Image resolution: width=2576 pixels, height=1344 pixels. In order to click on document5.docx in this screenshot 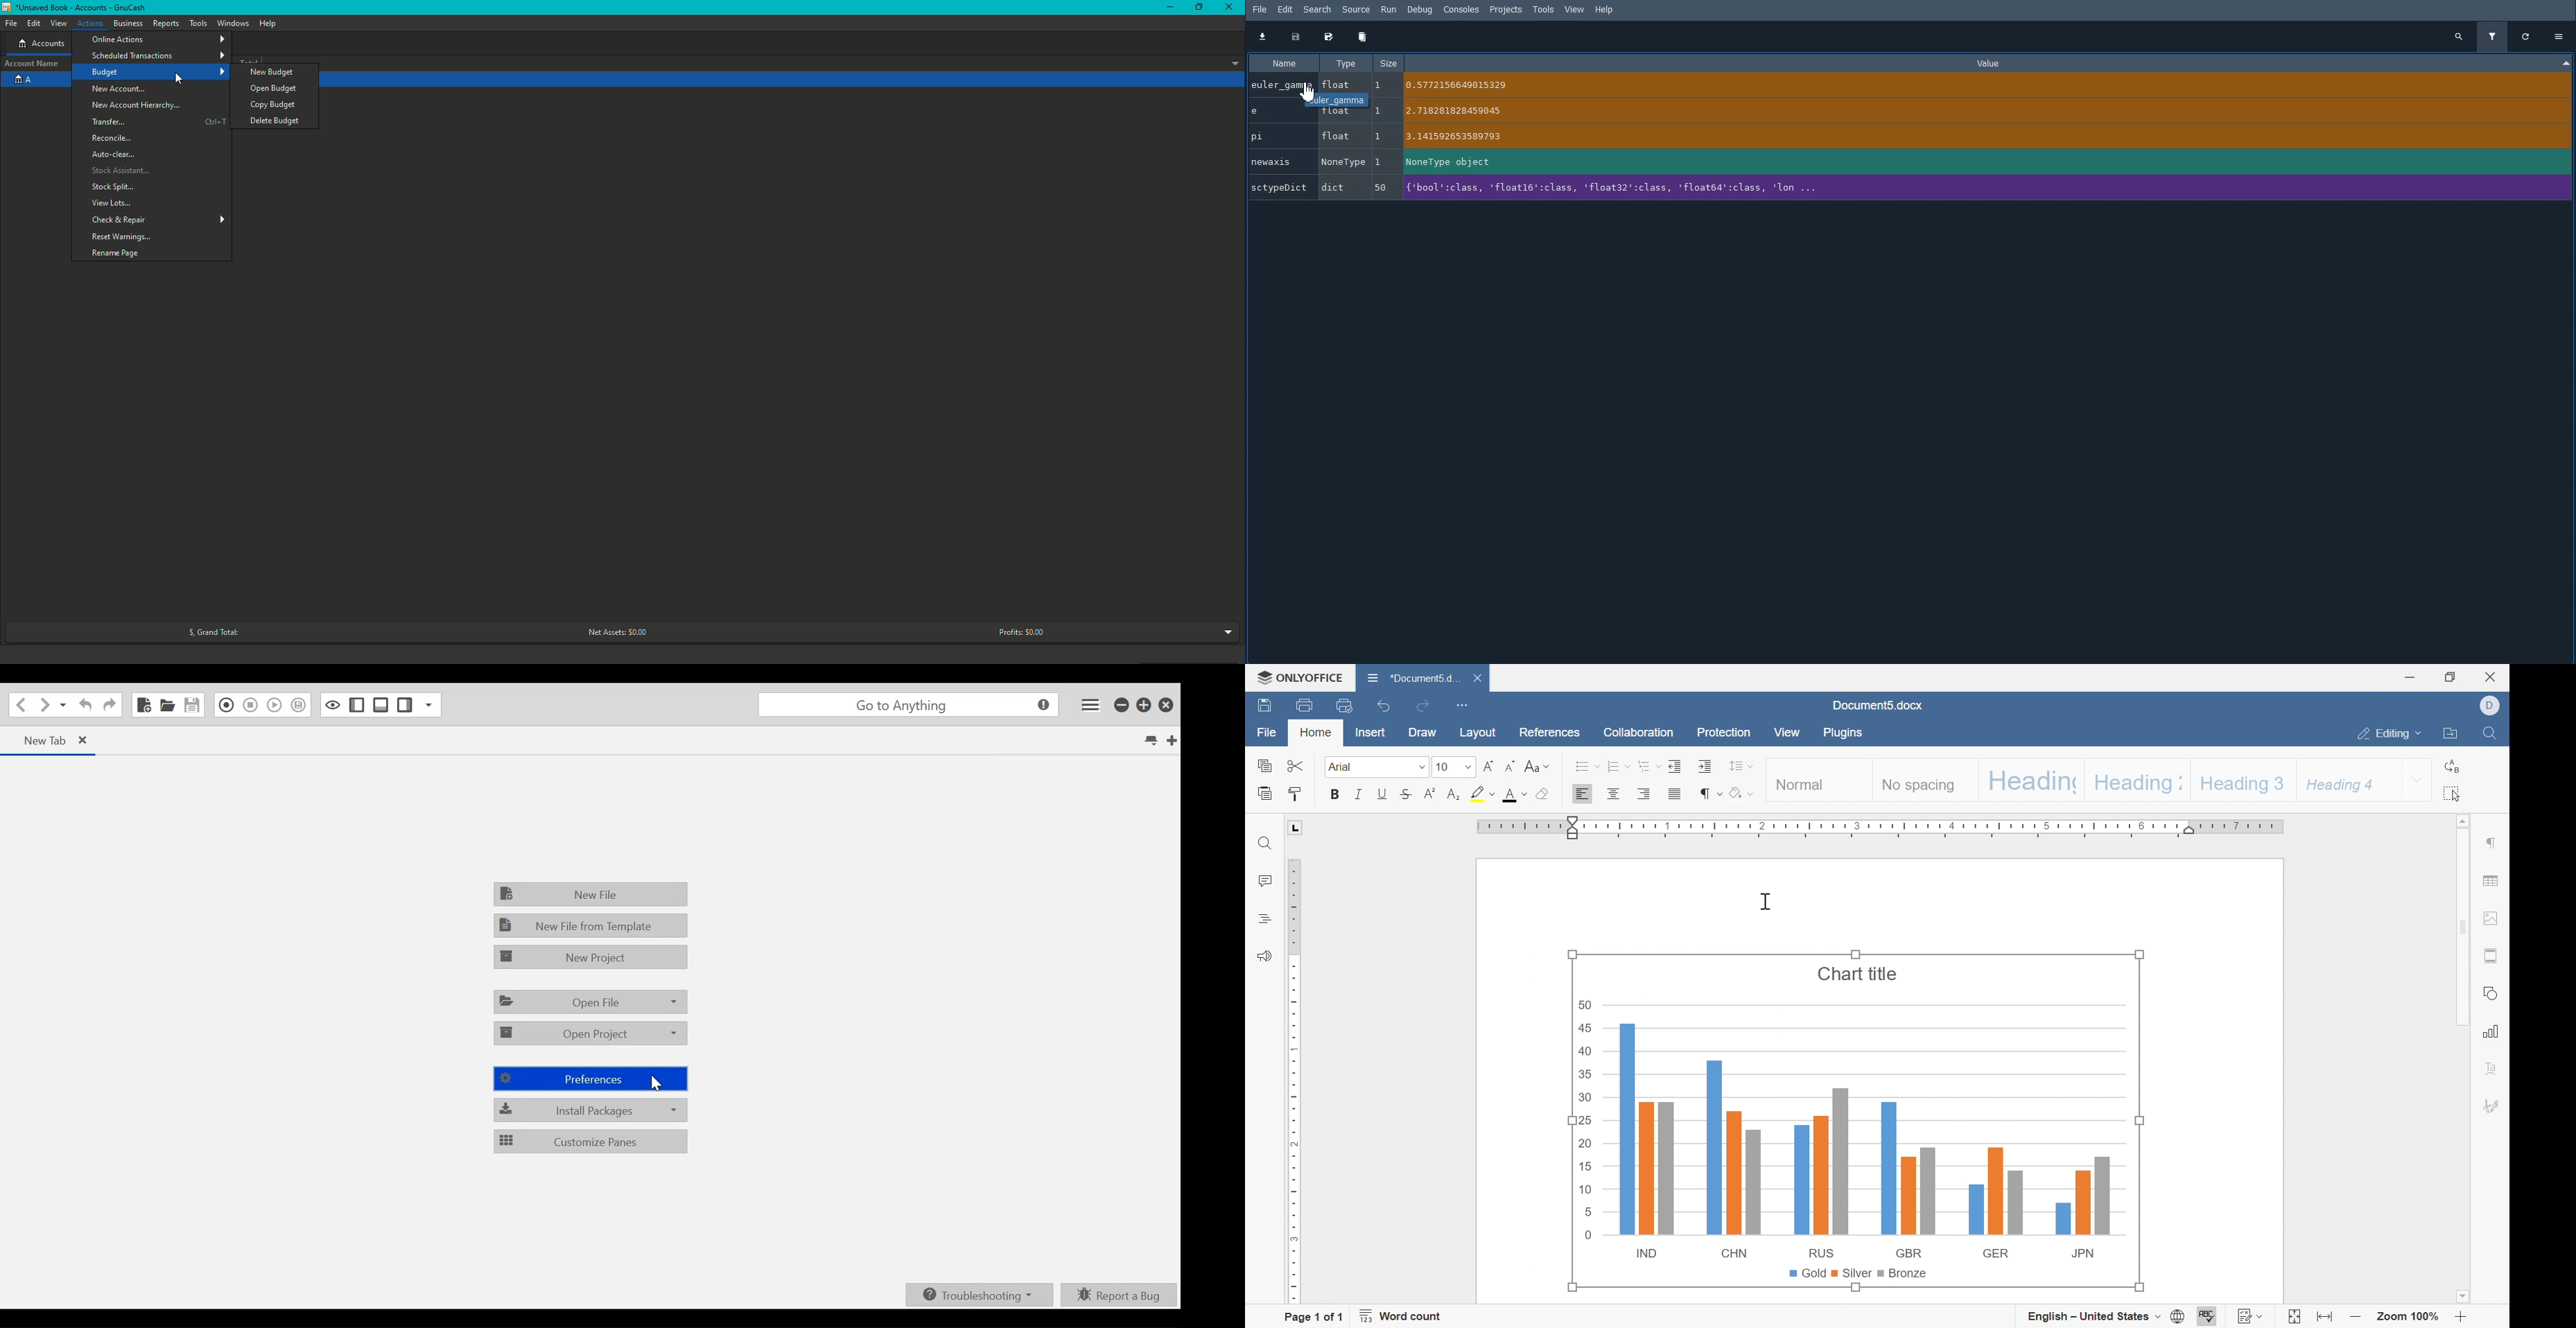, I will do `click(1877, 705)`.